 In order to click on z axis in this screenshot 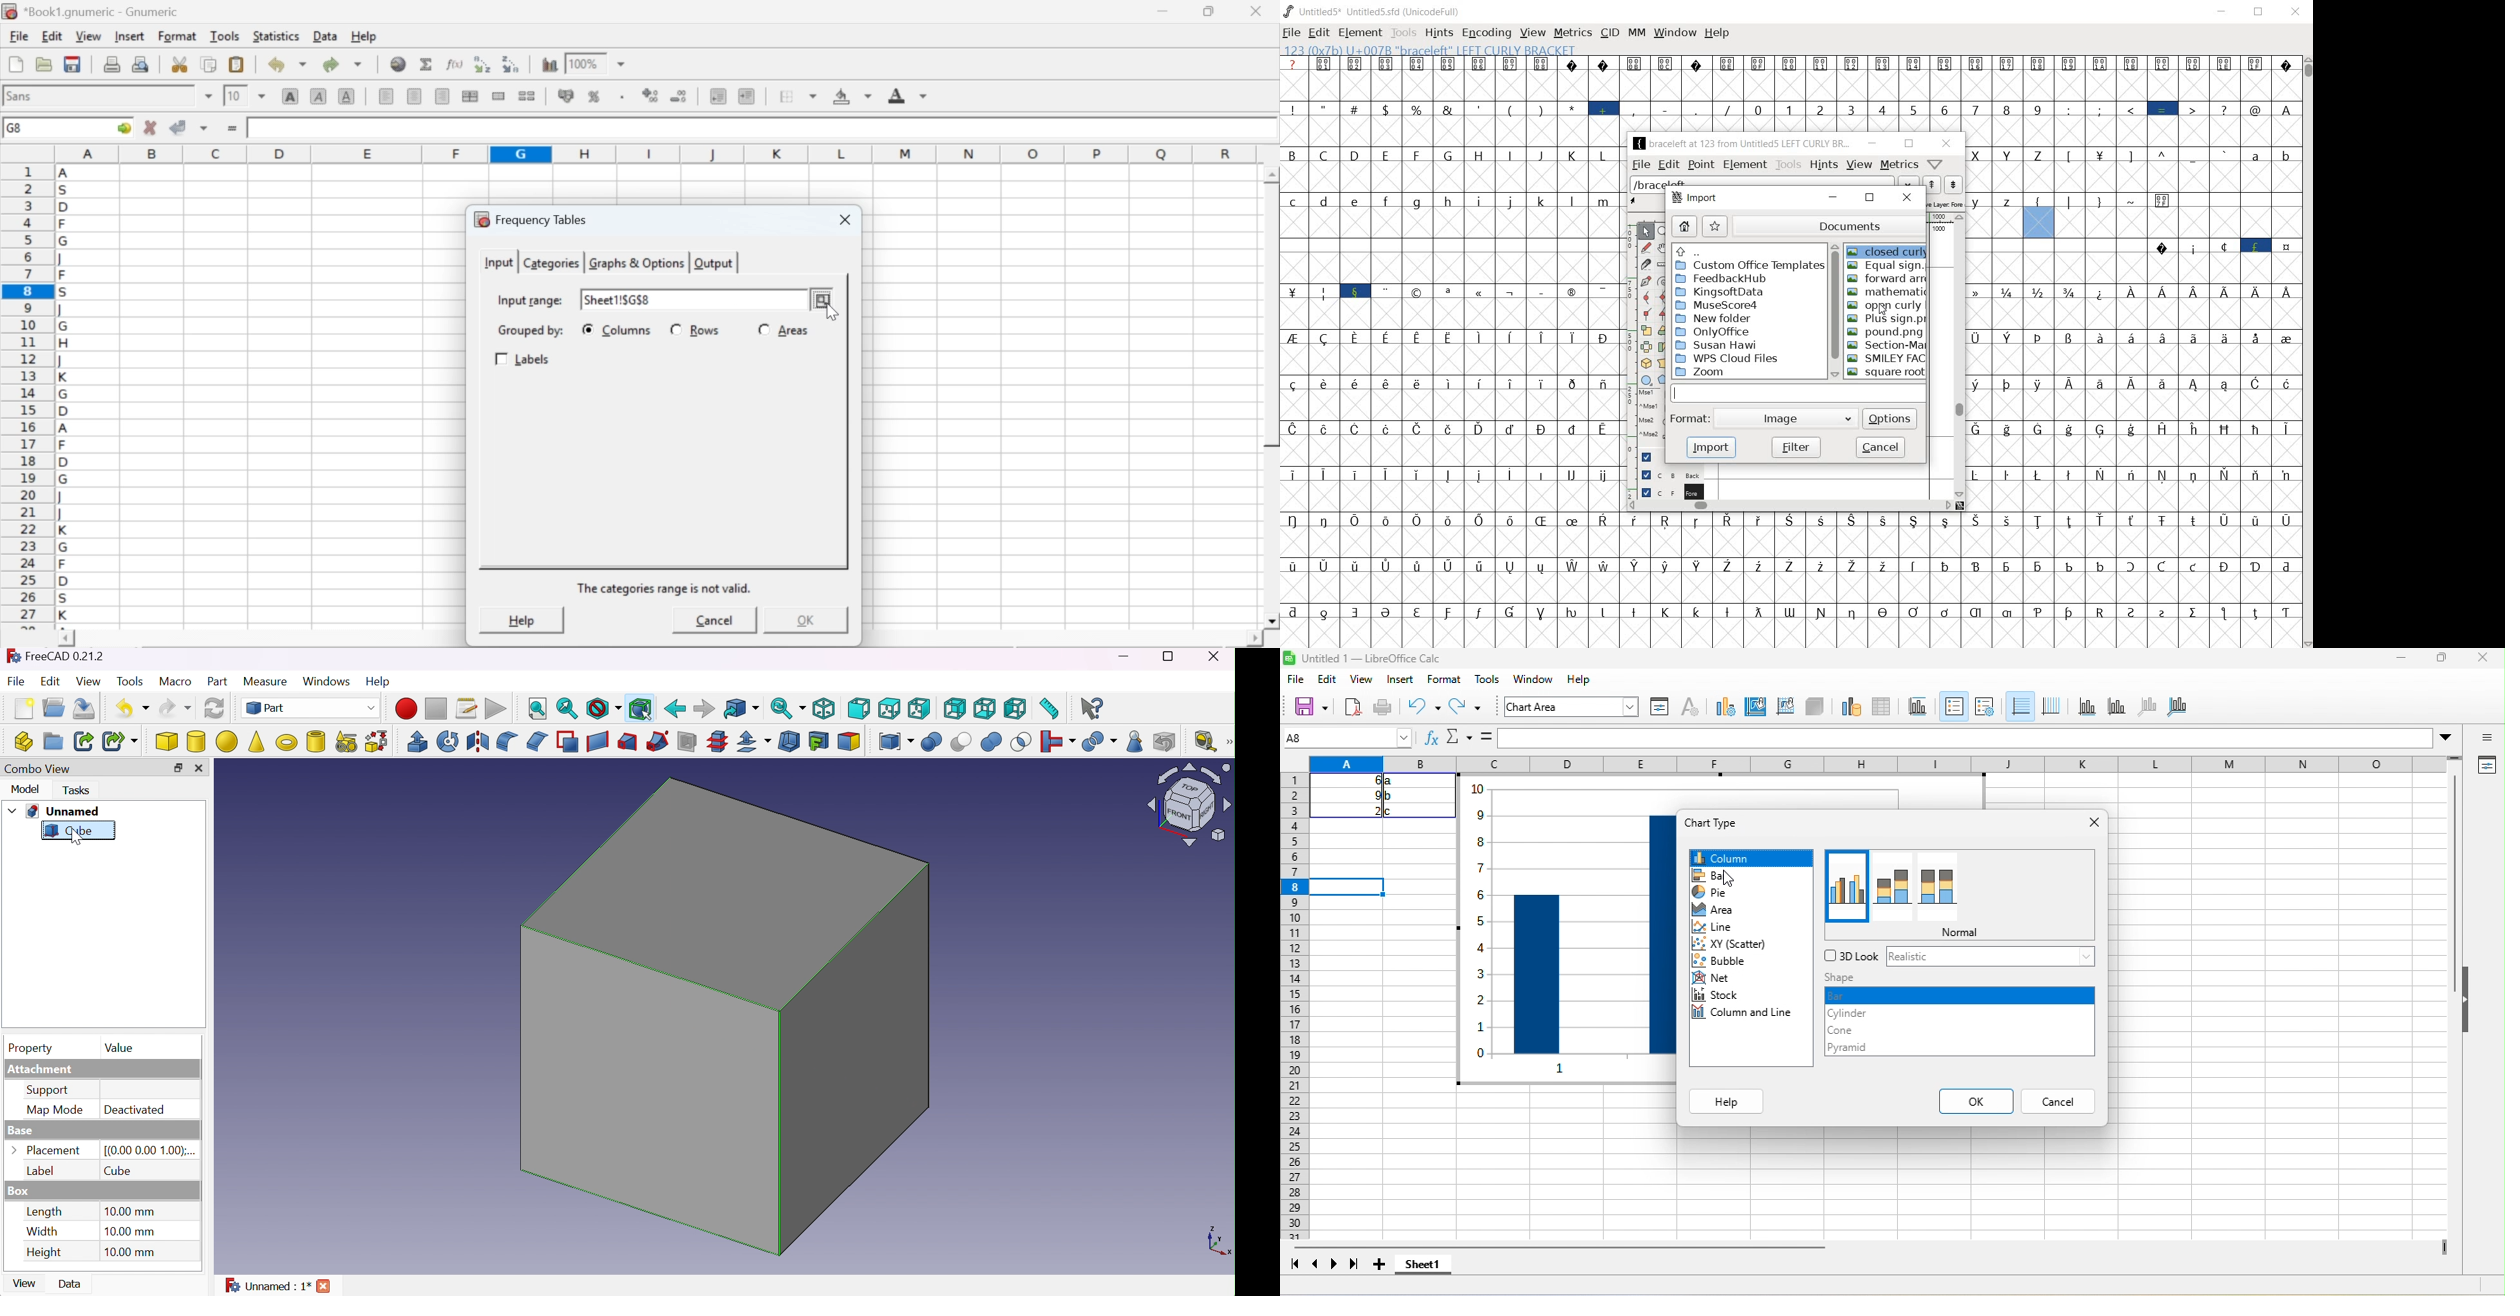, I will do `click(2145, 707)`.